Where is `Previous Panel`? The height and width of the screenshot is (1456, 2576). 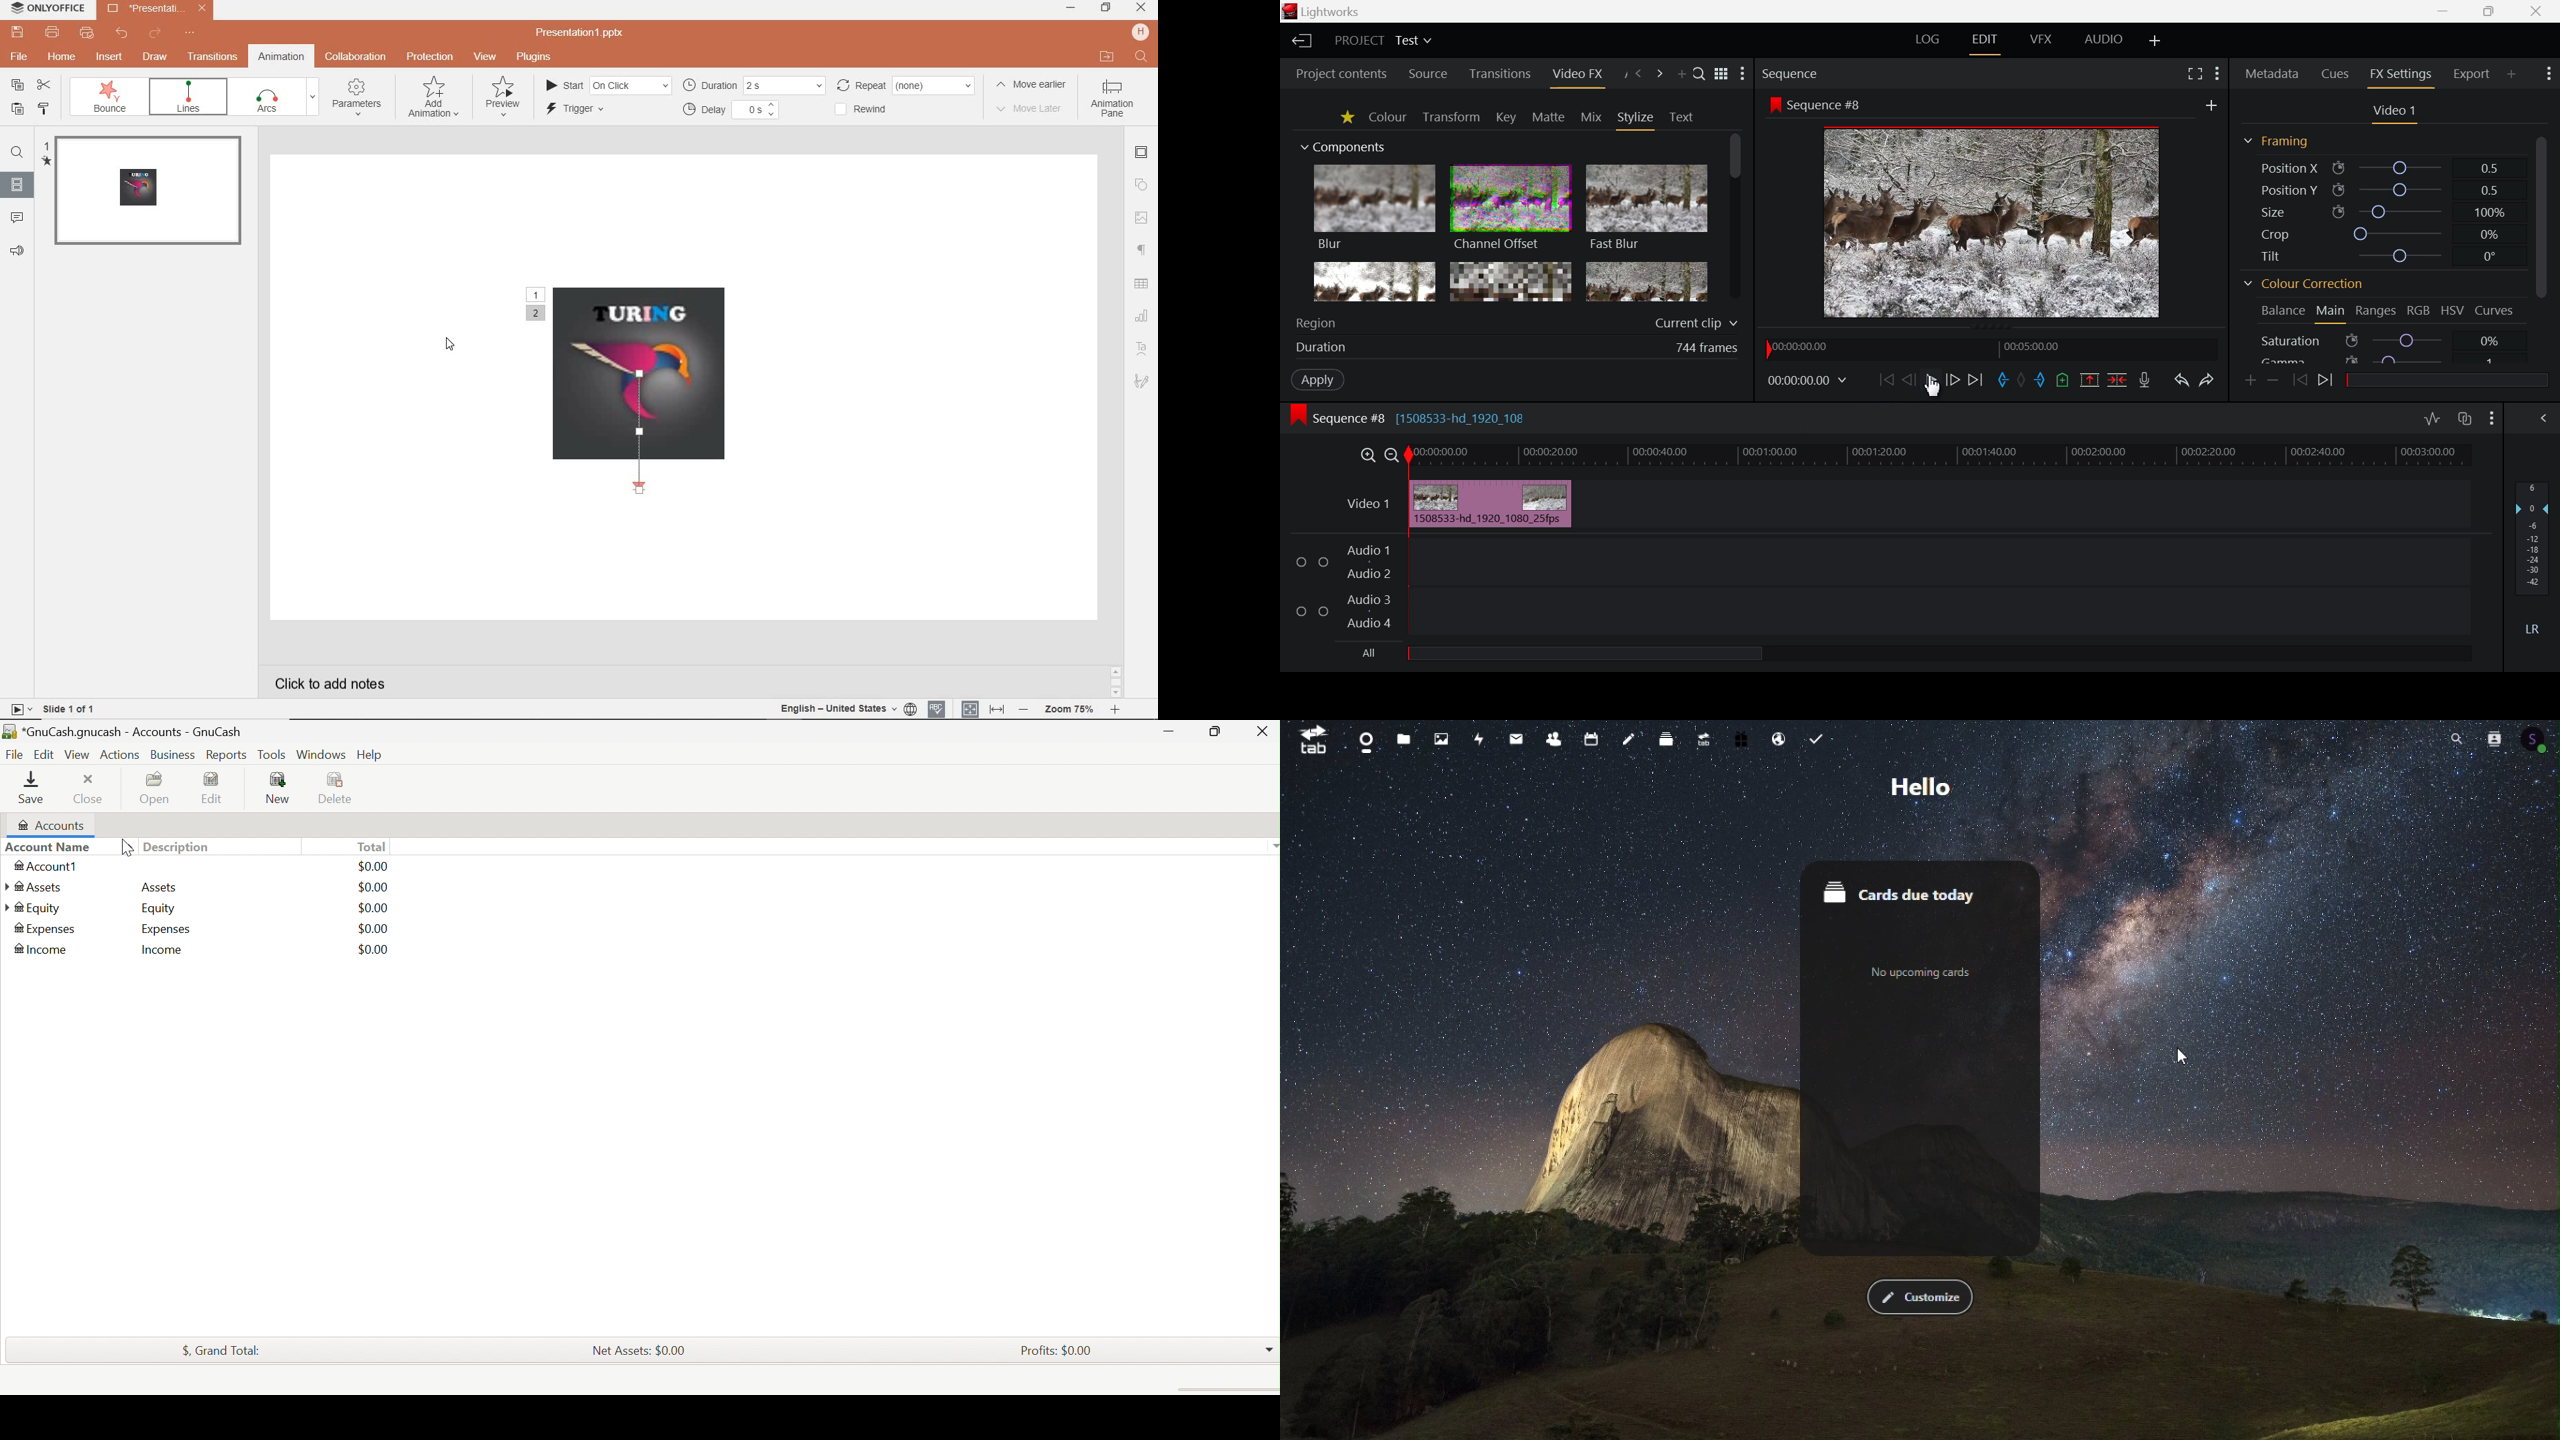 Previous Panel is located at coordinates (1639, 74).